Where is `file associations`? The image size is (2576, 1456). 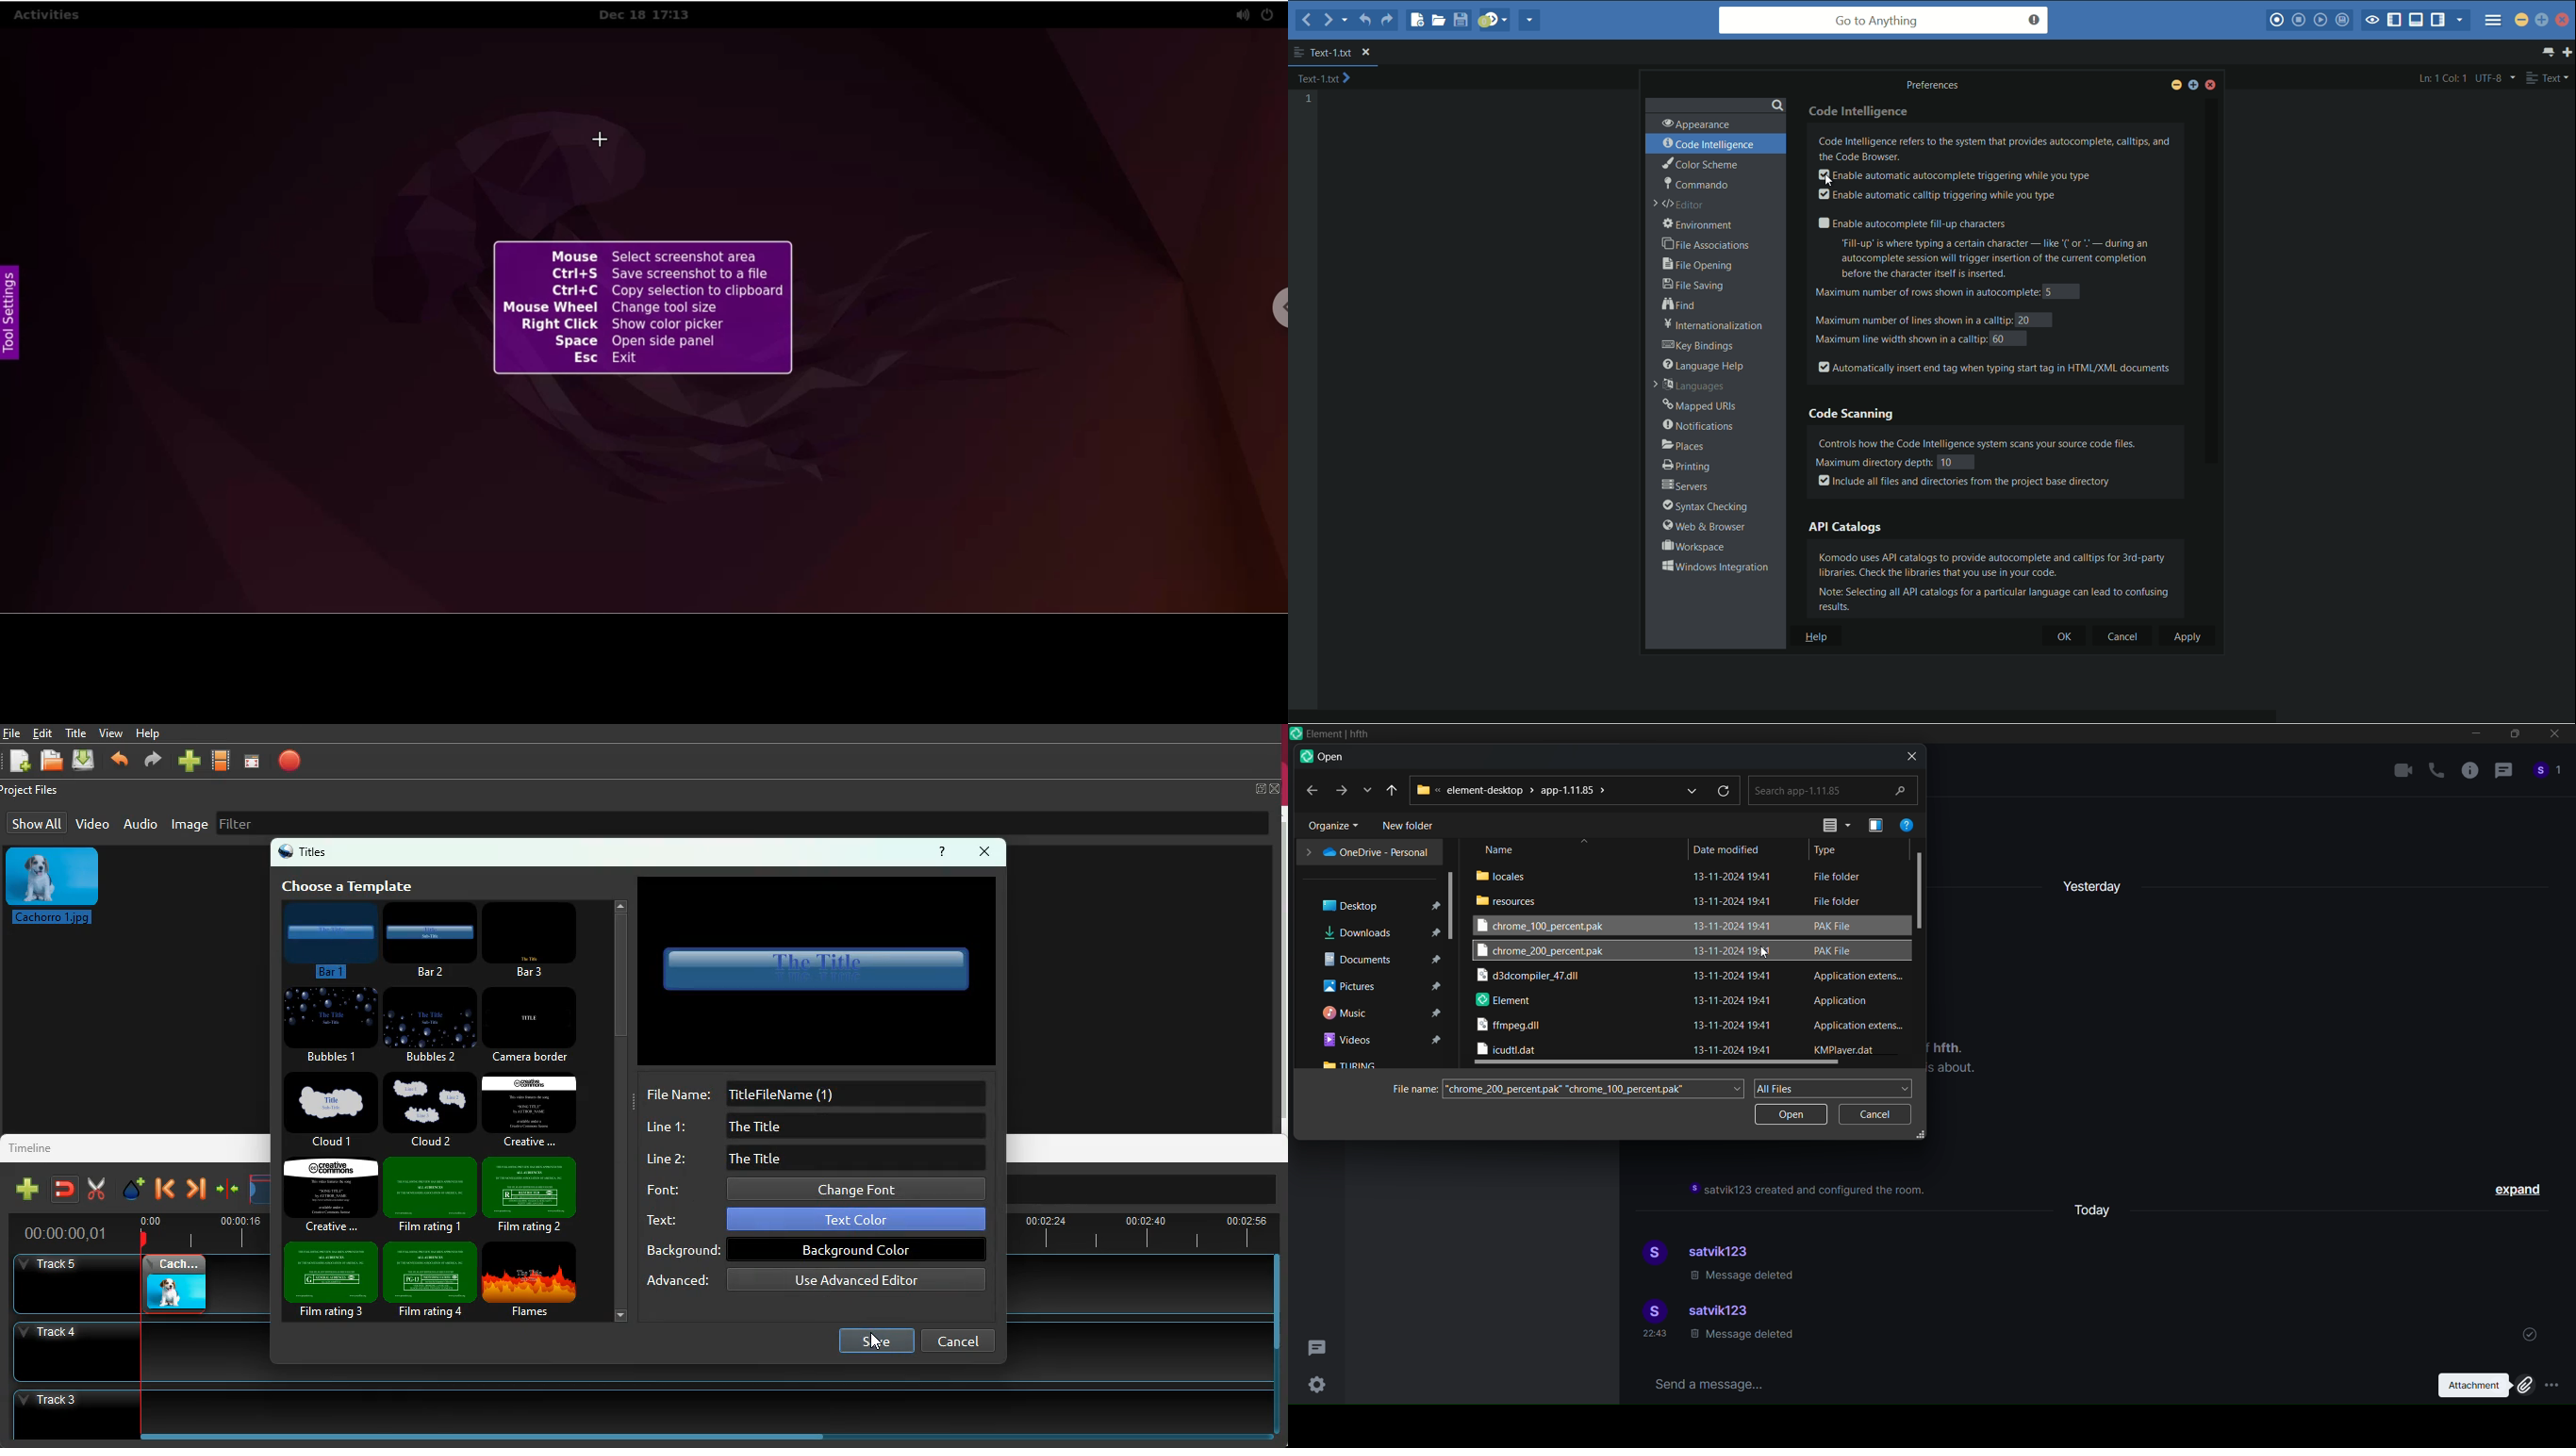 file associations is located at coordinates (1707, 245).